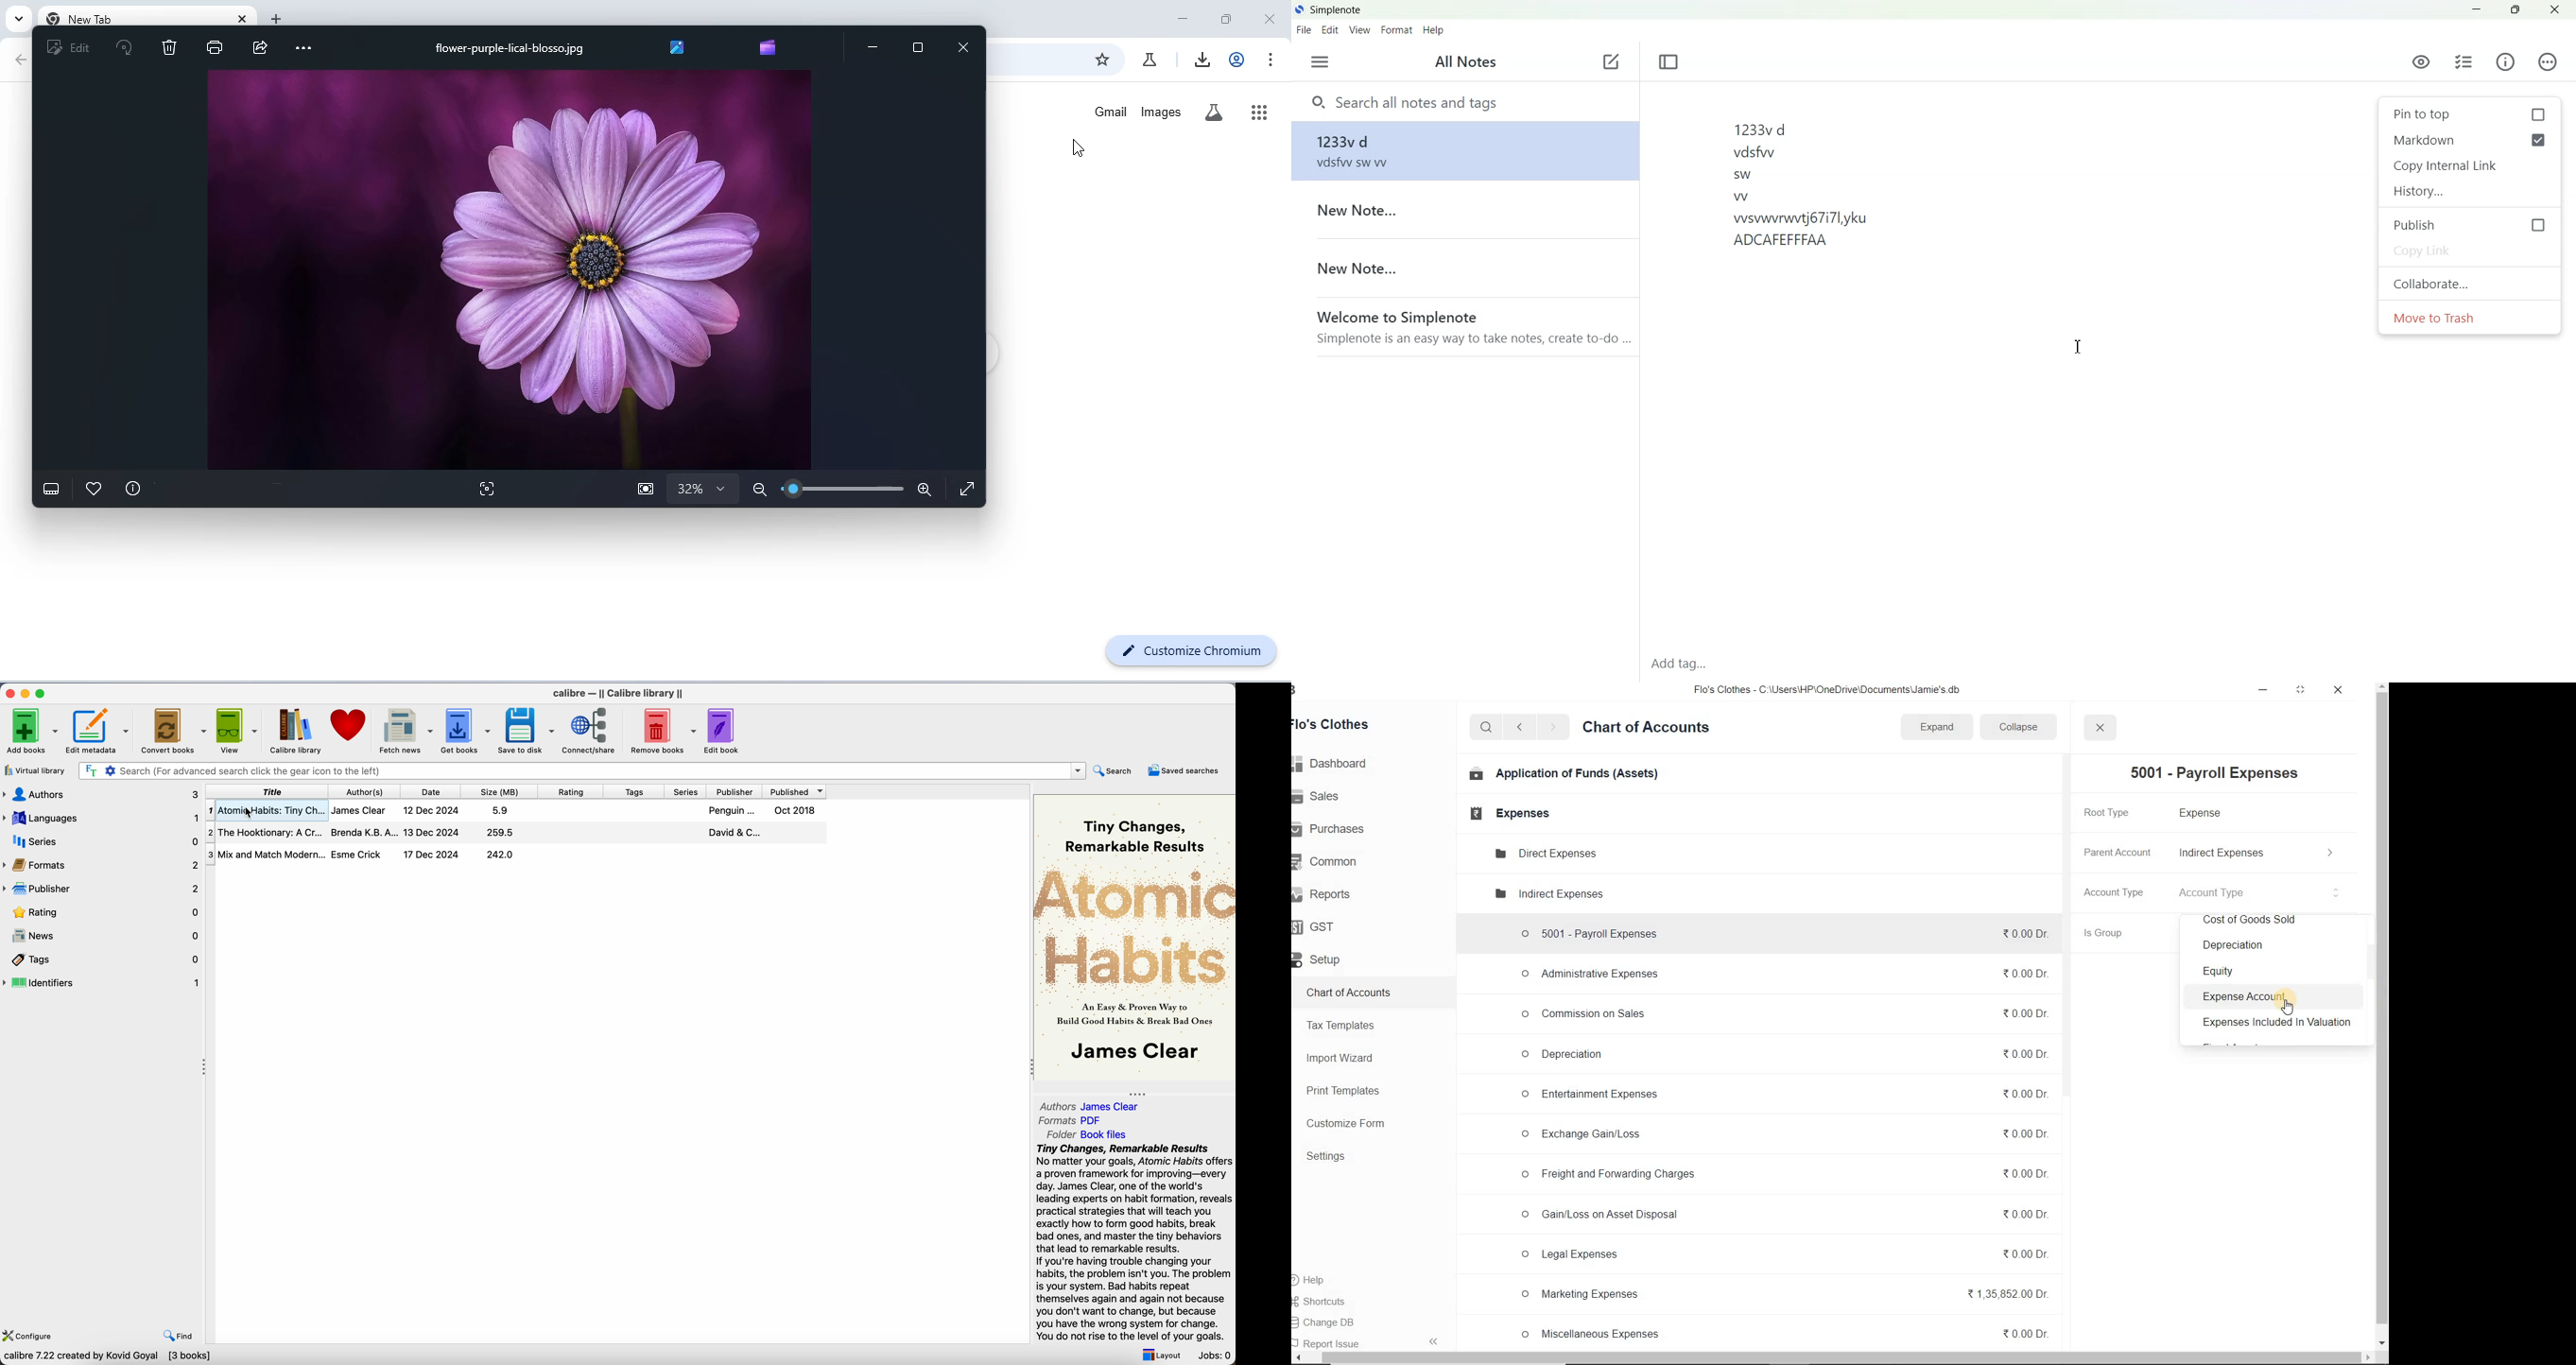 This screenshot has height=1372, width=2576. I want to click on Cost of Goods Sold, so click(2261, 921).